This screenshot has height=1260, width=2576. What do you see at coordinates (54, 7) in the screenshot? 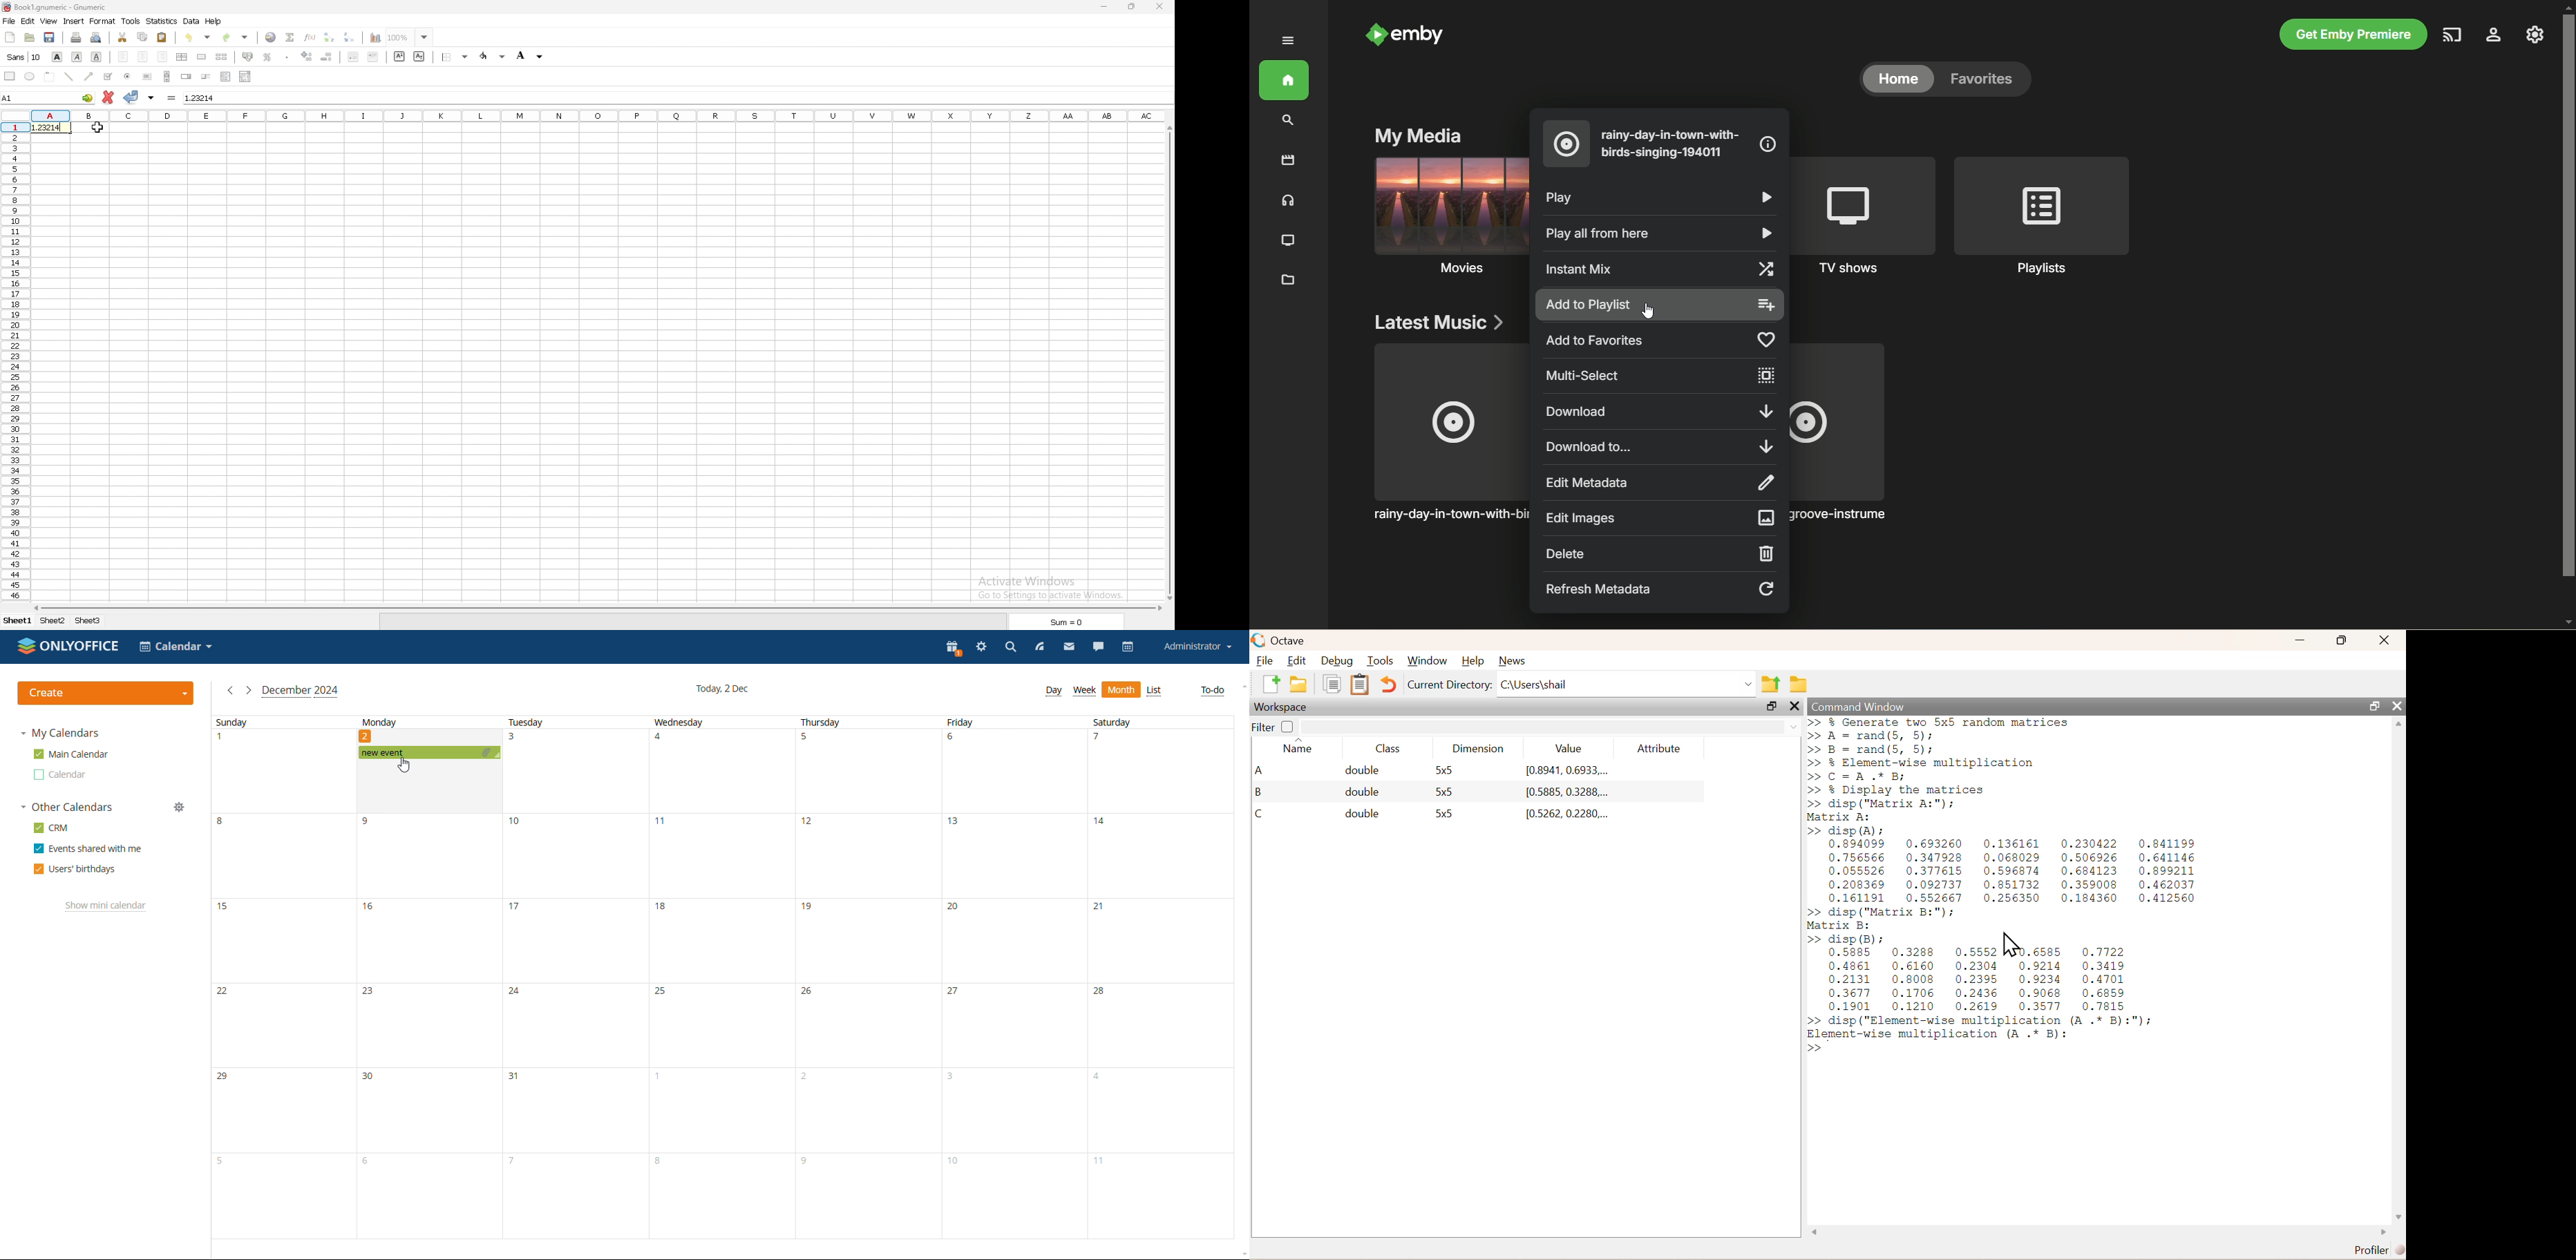
I see `file name` at bounding box center [54, 7].